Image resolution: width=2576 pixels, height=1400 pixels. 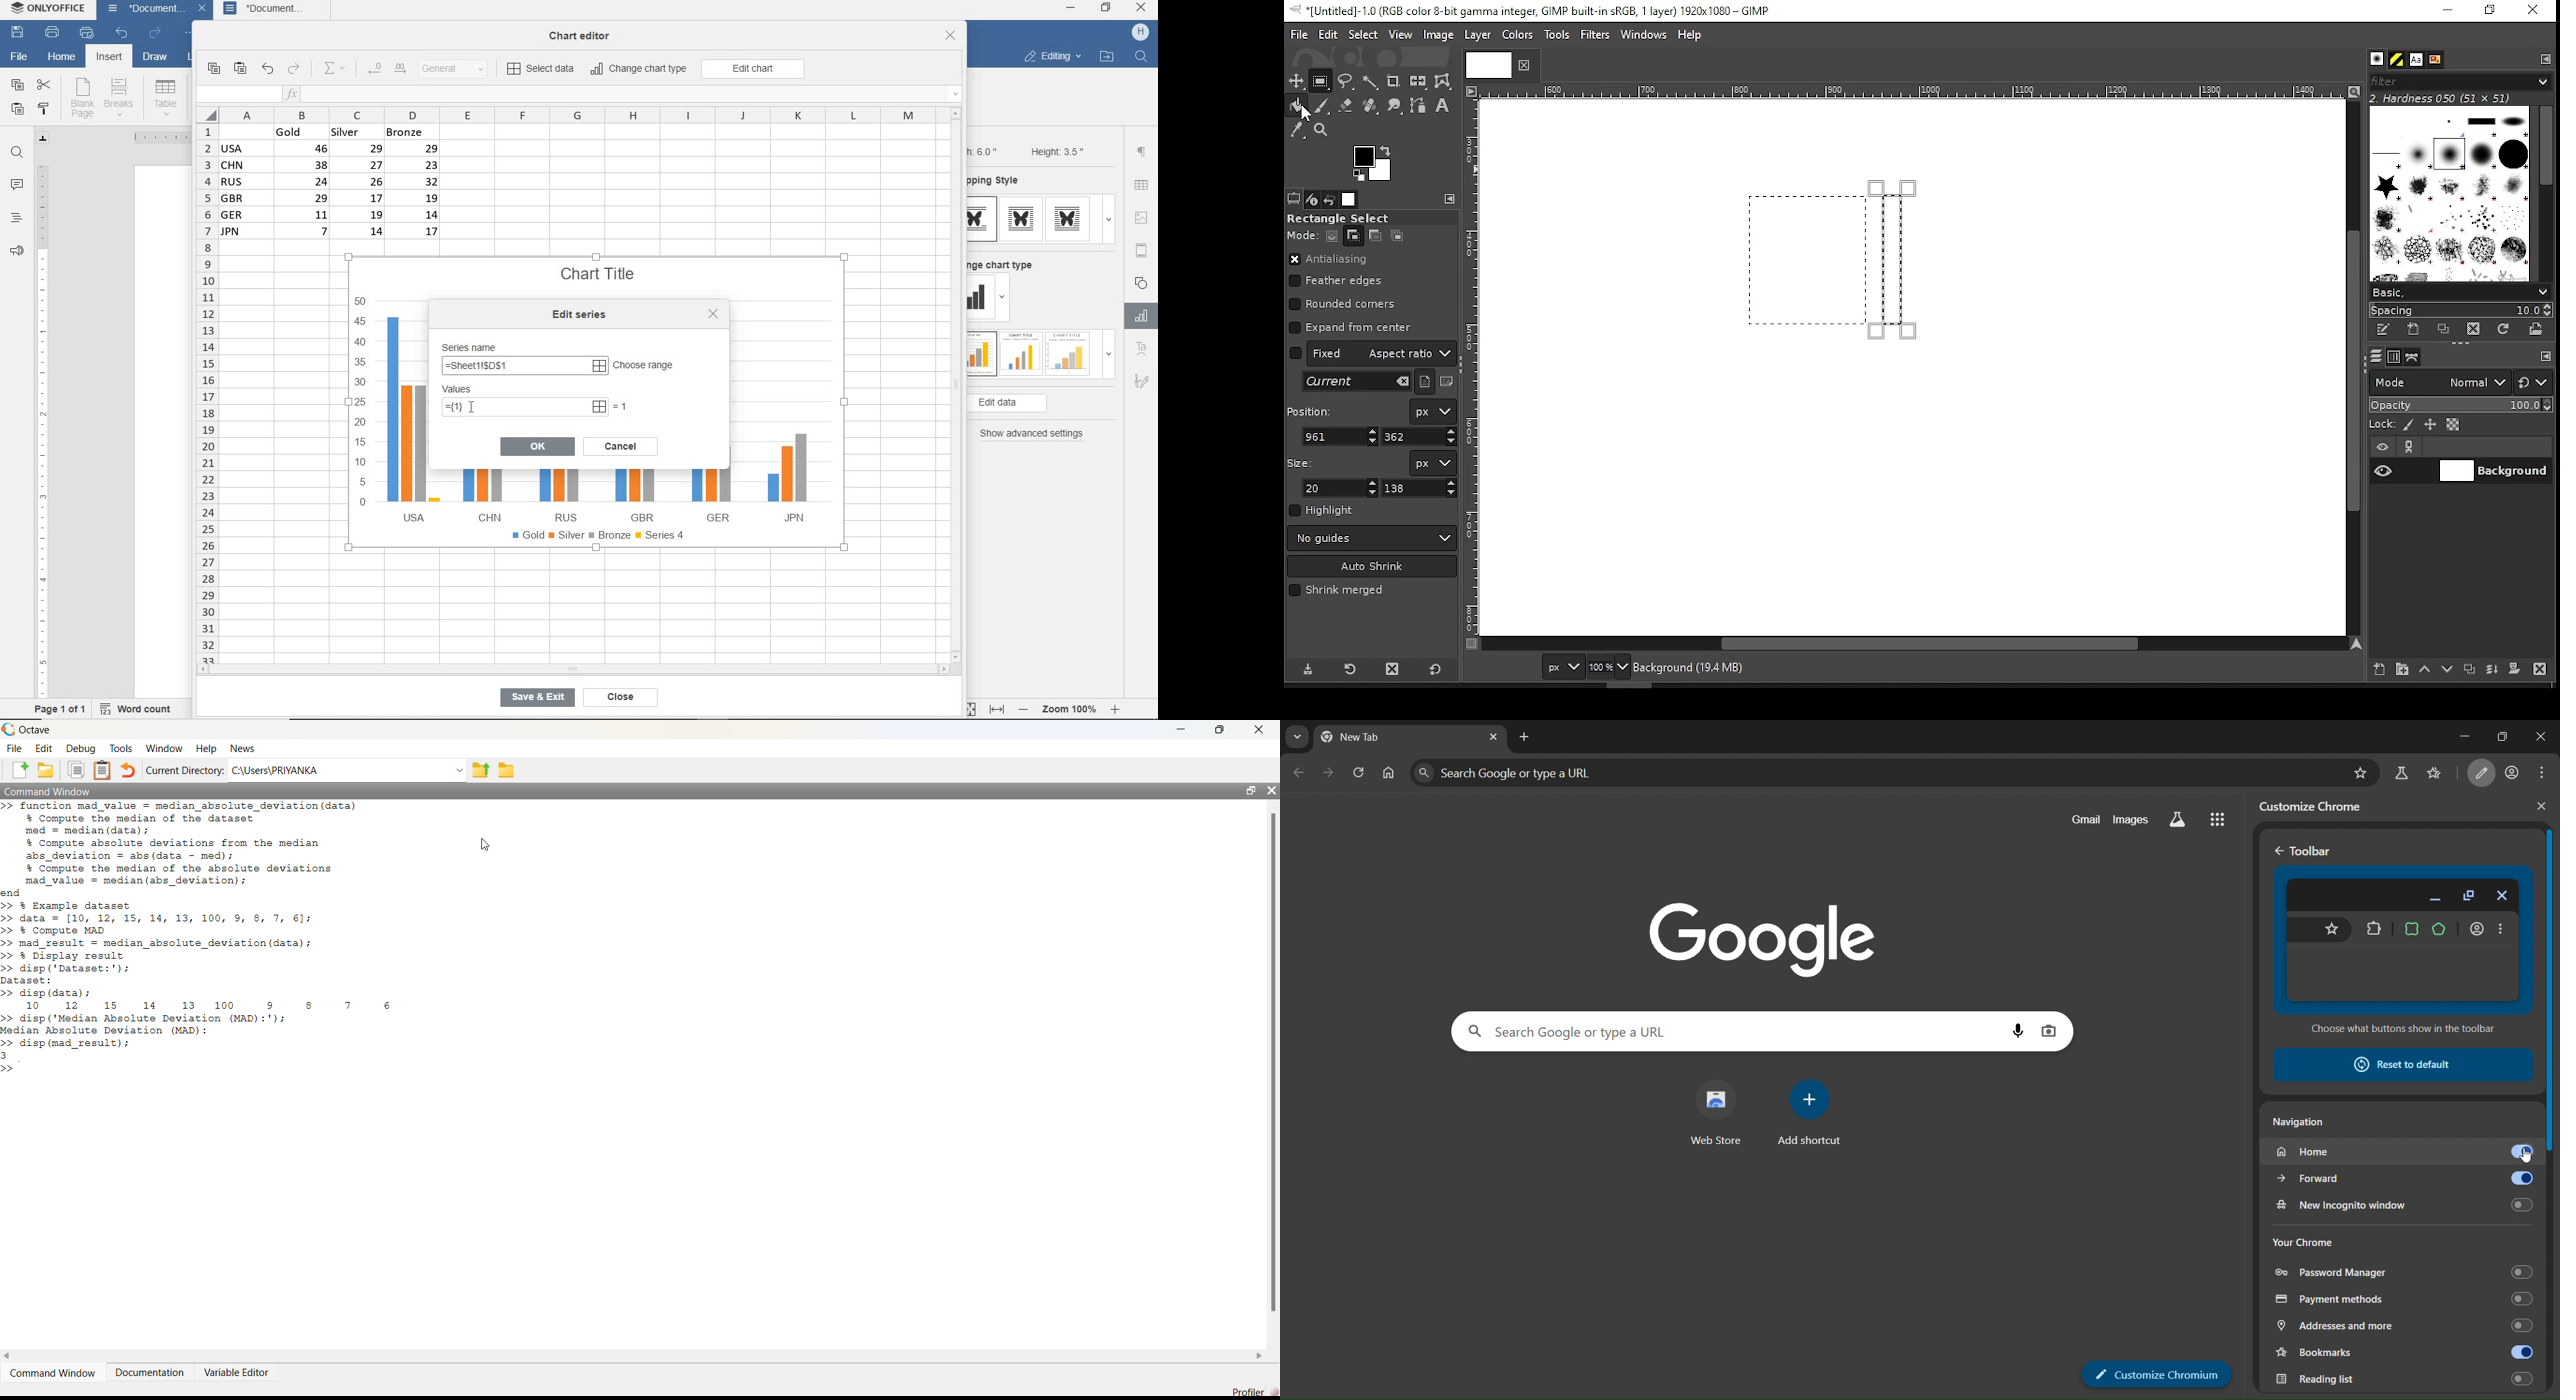 I want to click on show advanced settings, so click(x=1036, y=434).